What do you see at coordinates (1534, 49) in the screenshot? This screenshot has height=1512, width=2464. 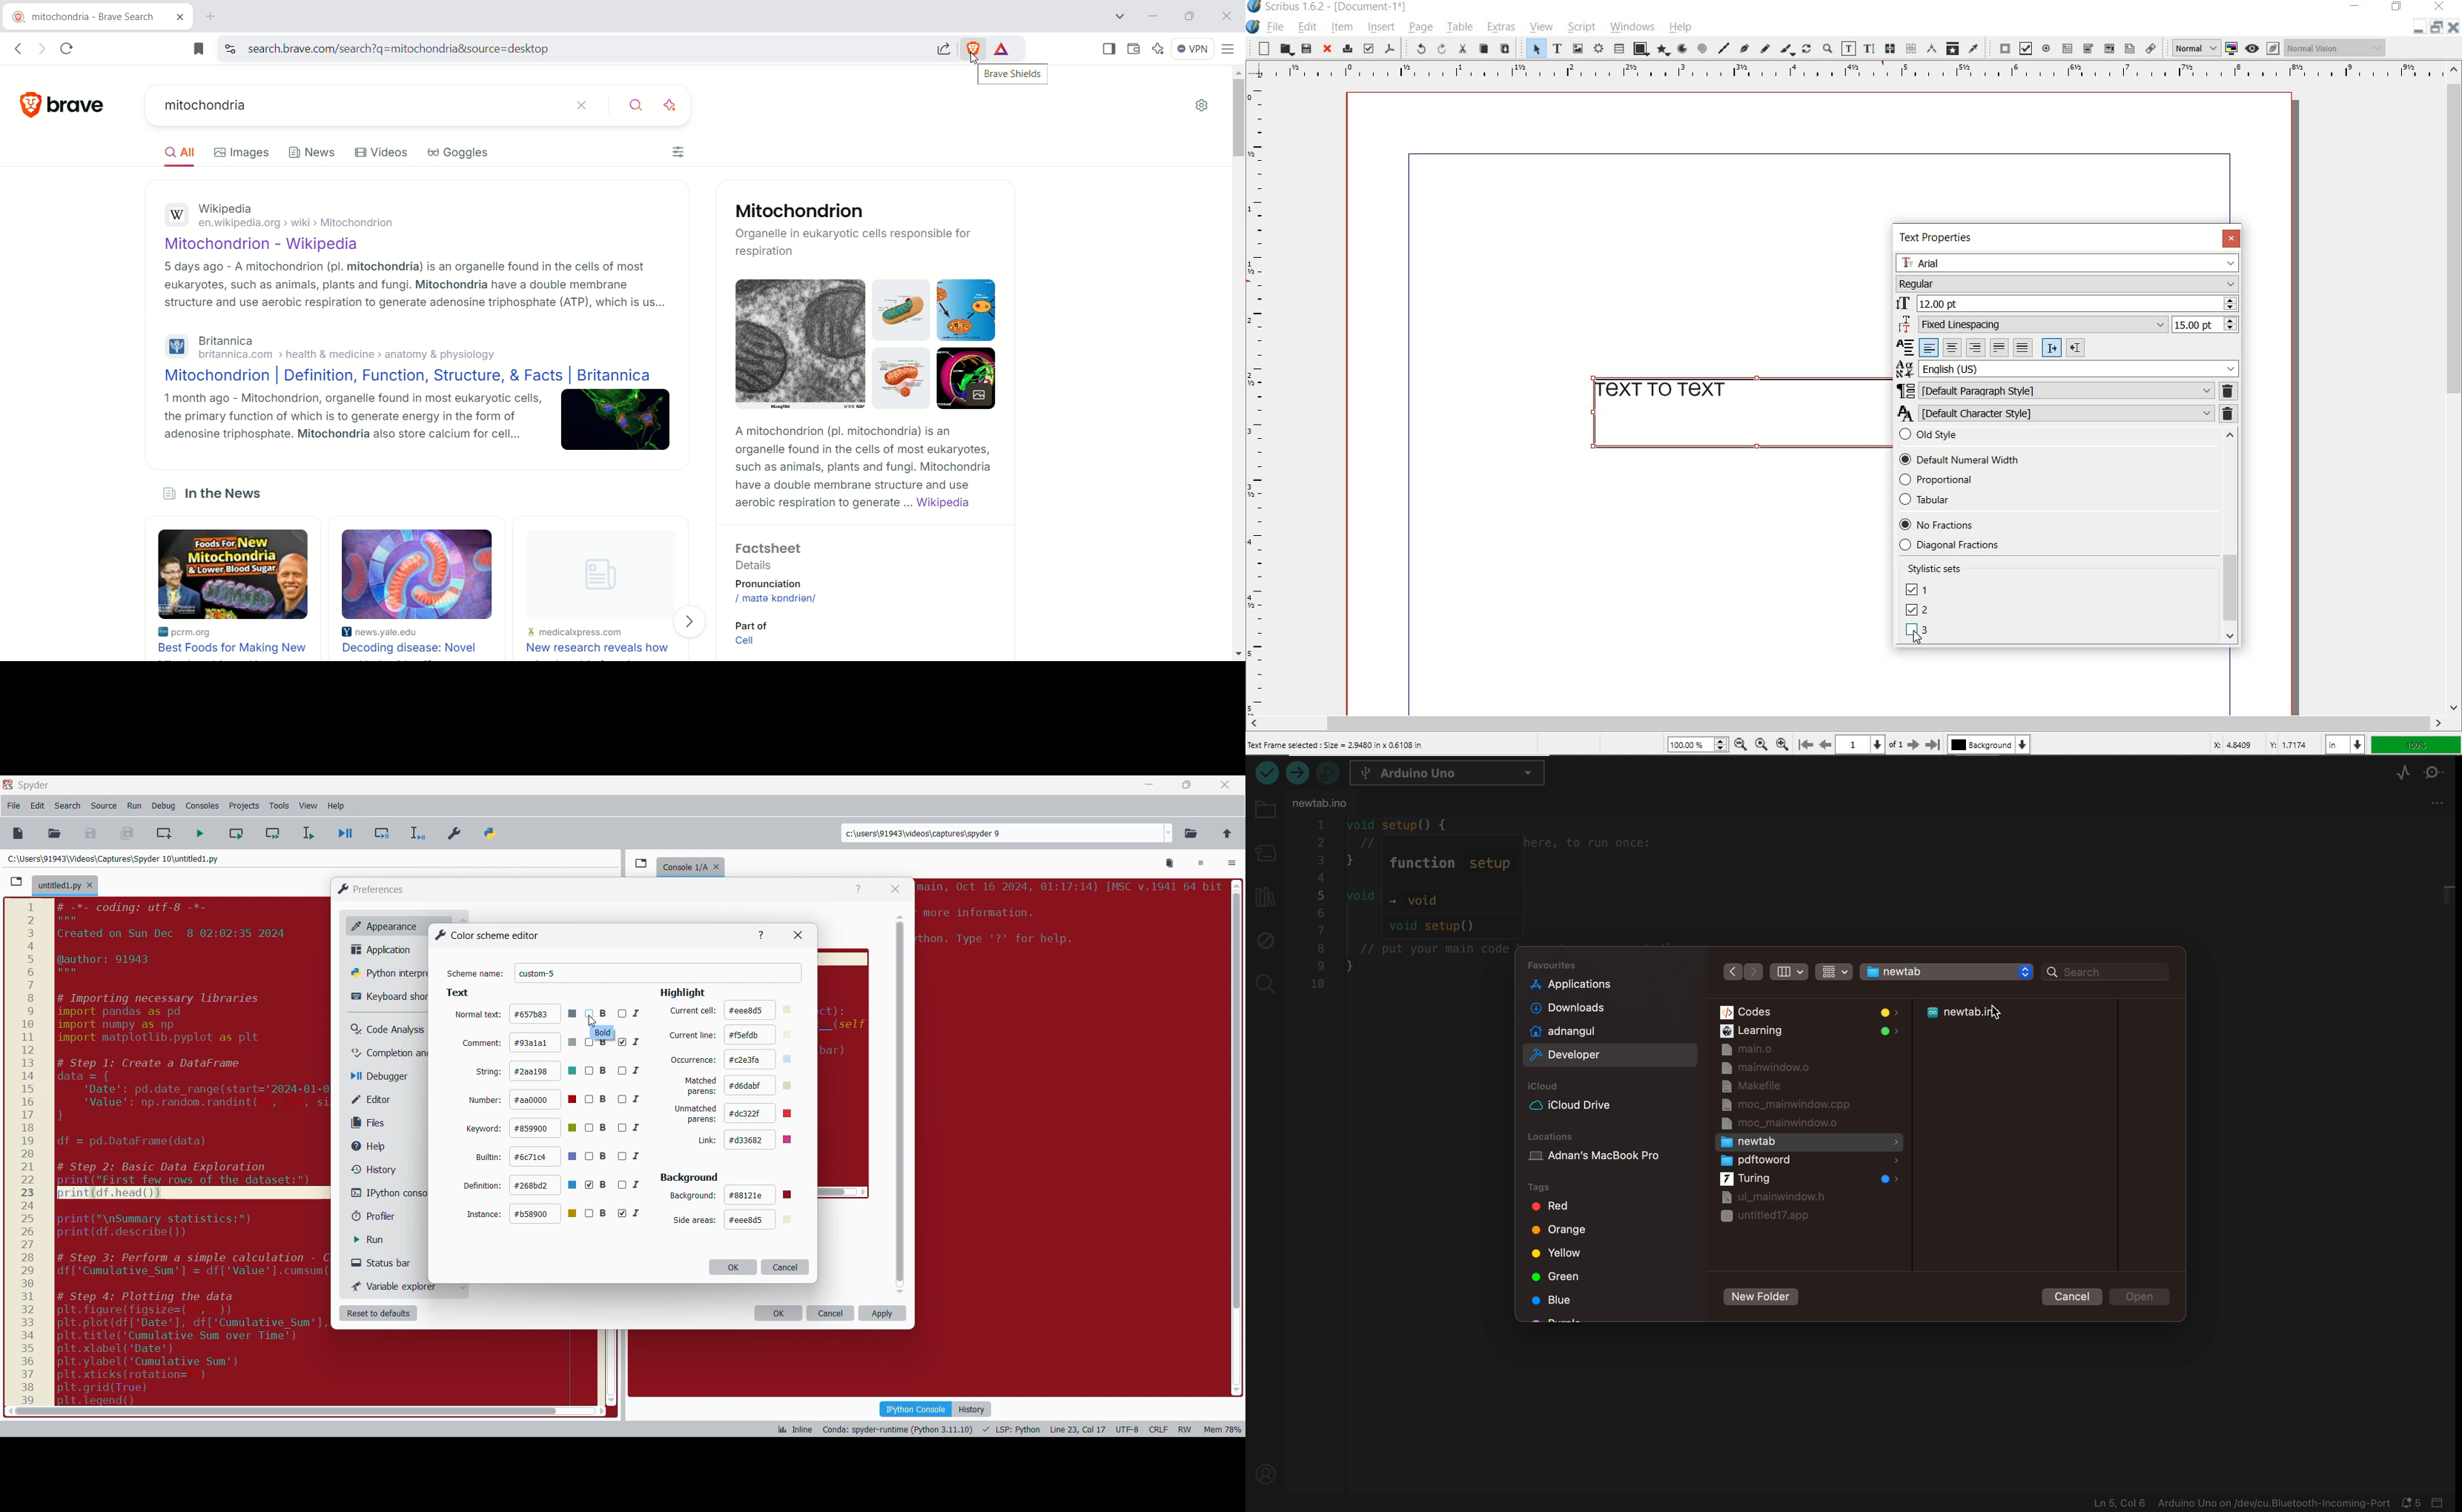 I see `select item` at bounding box center [1534, 49].